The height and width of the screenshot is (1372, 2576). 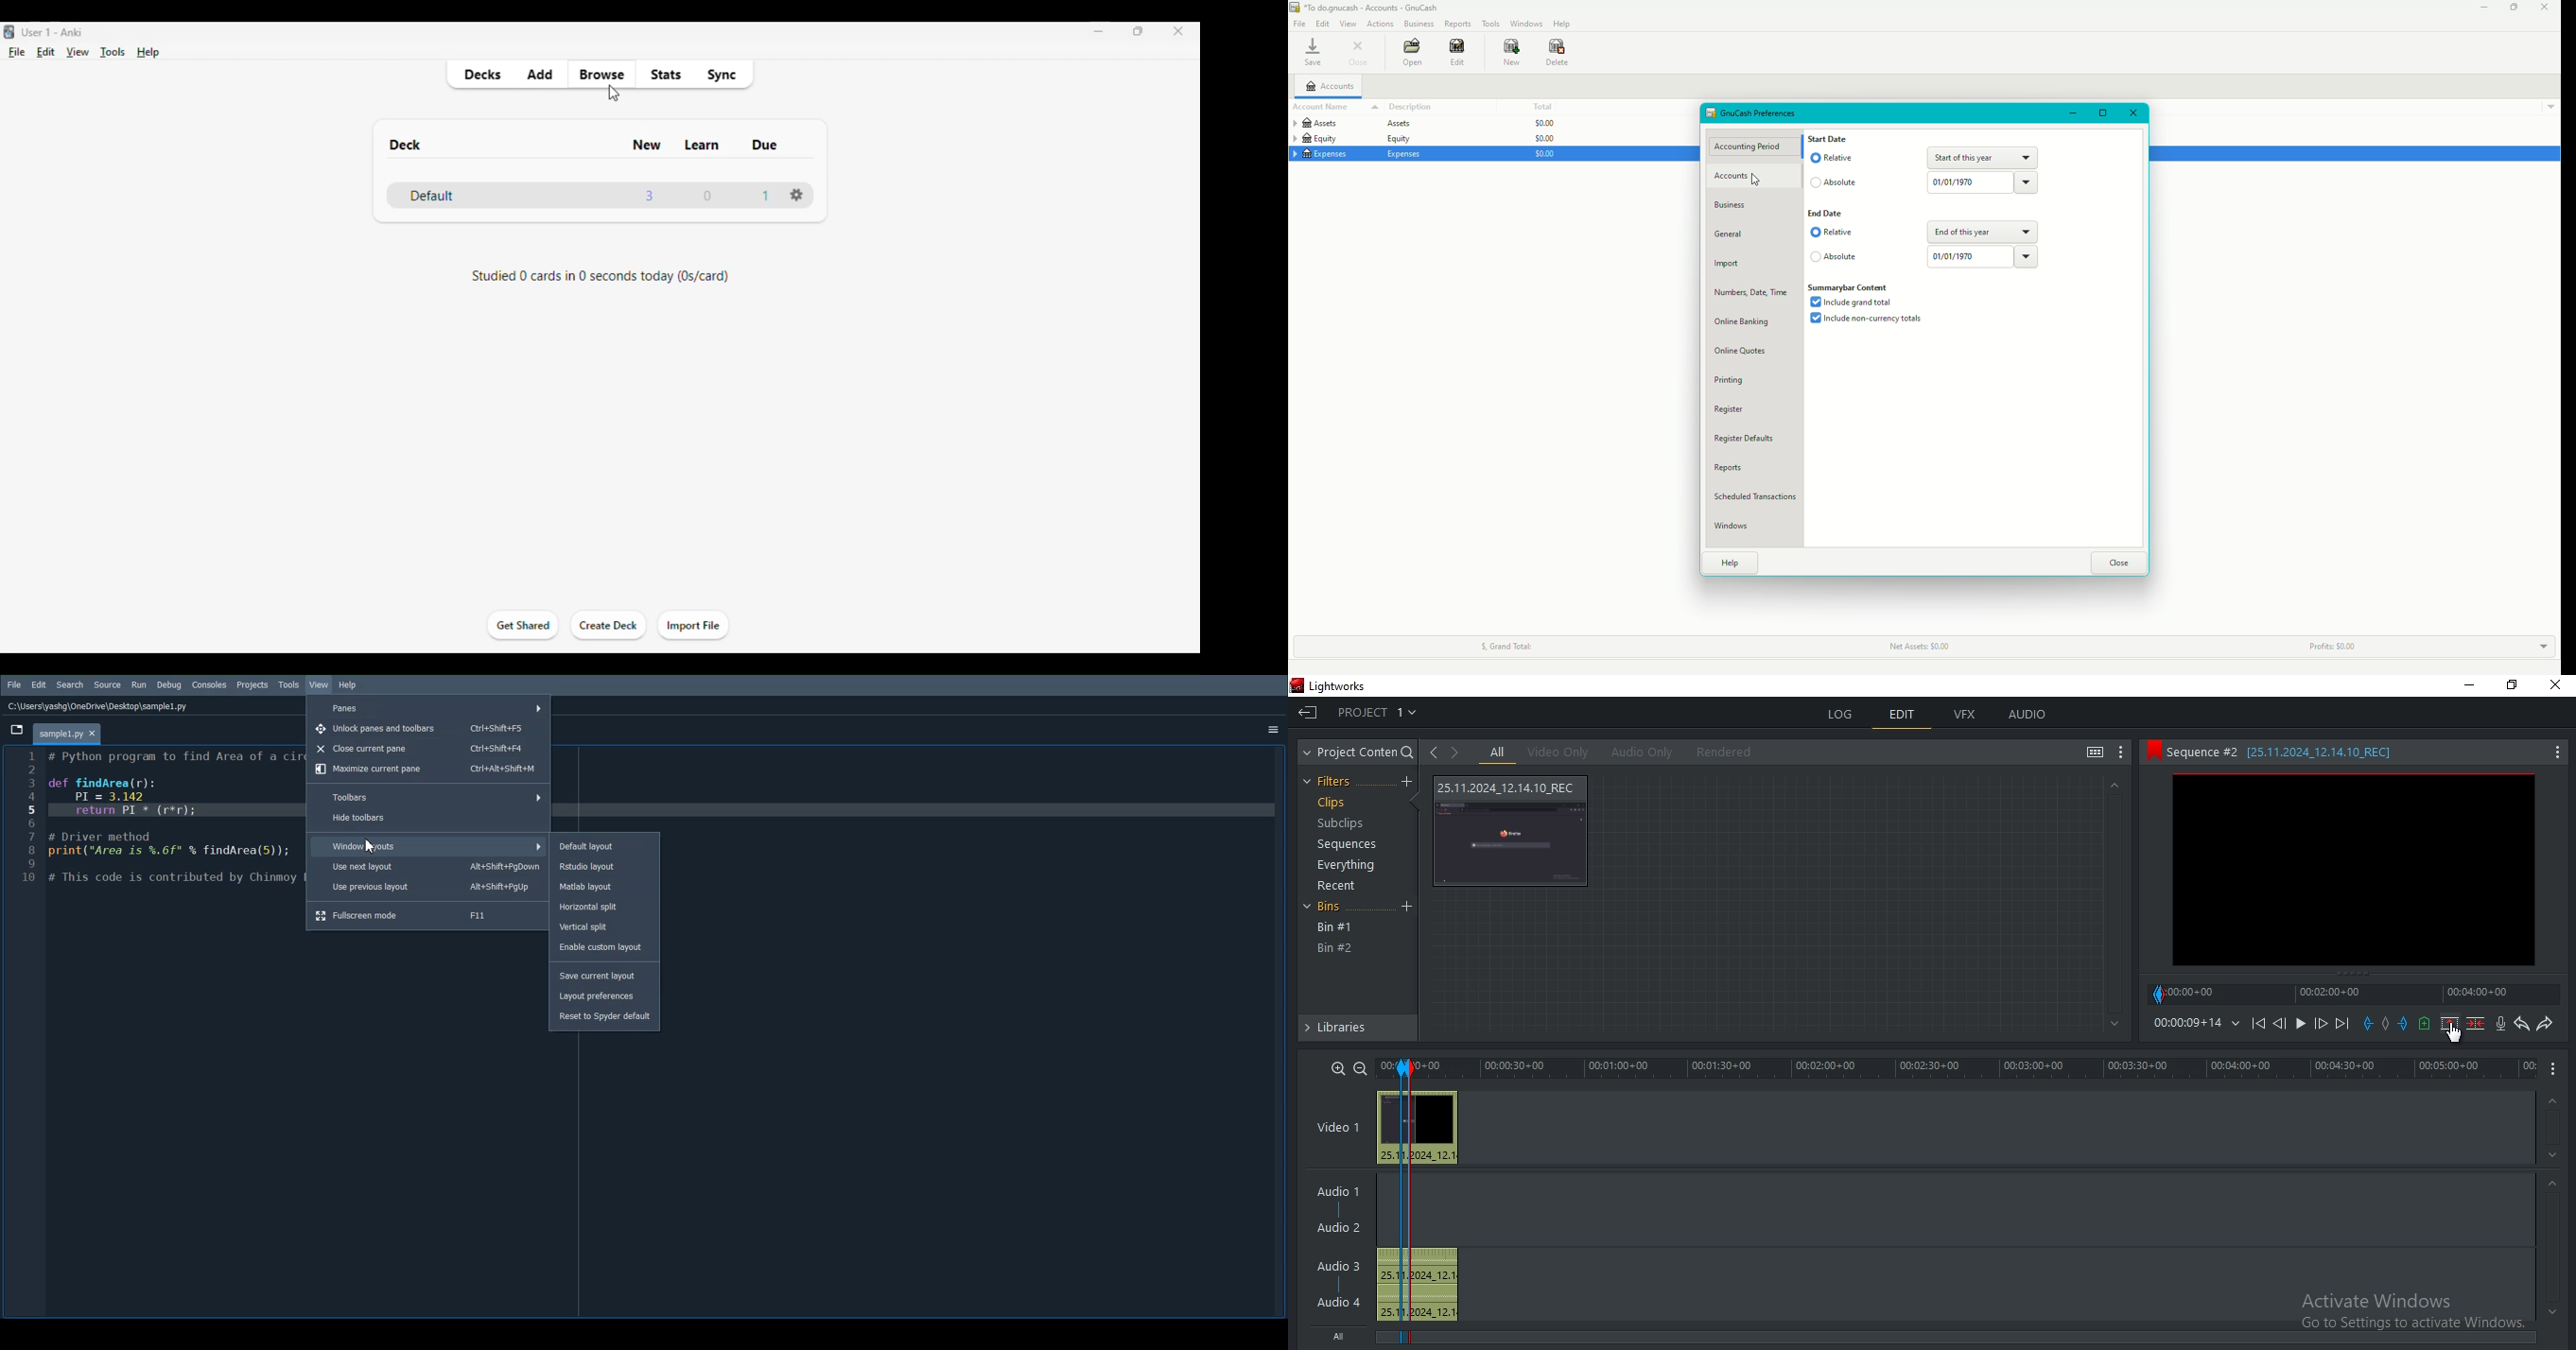 I want to click on more options, so click(x=1277, y=729).